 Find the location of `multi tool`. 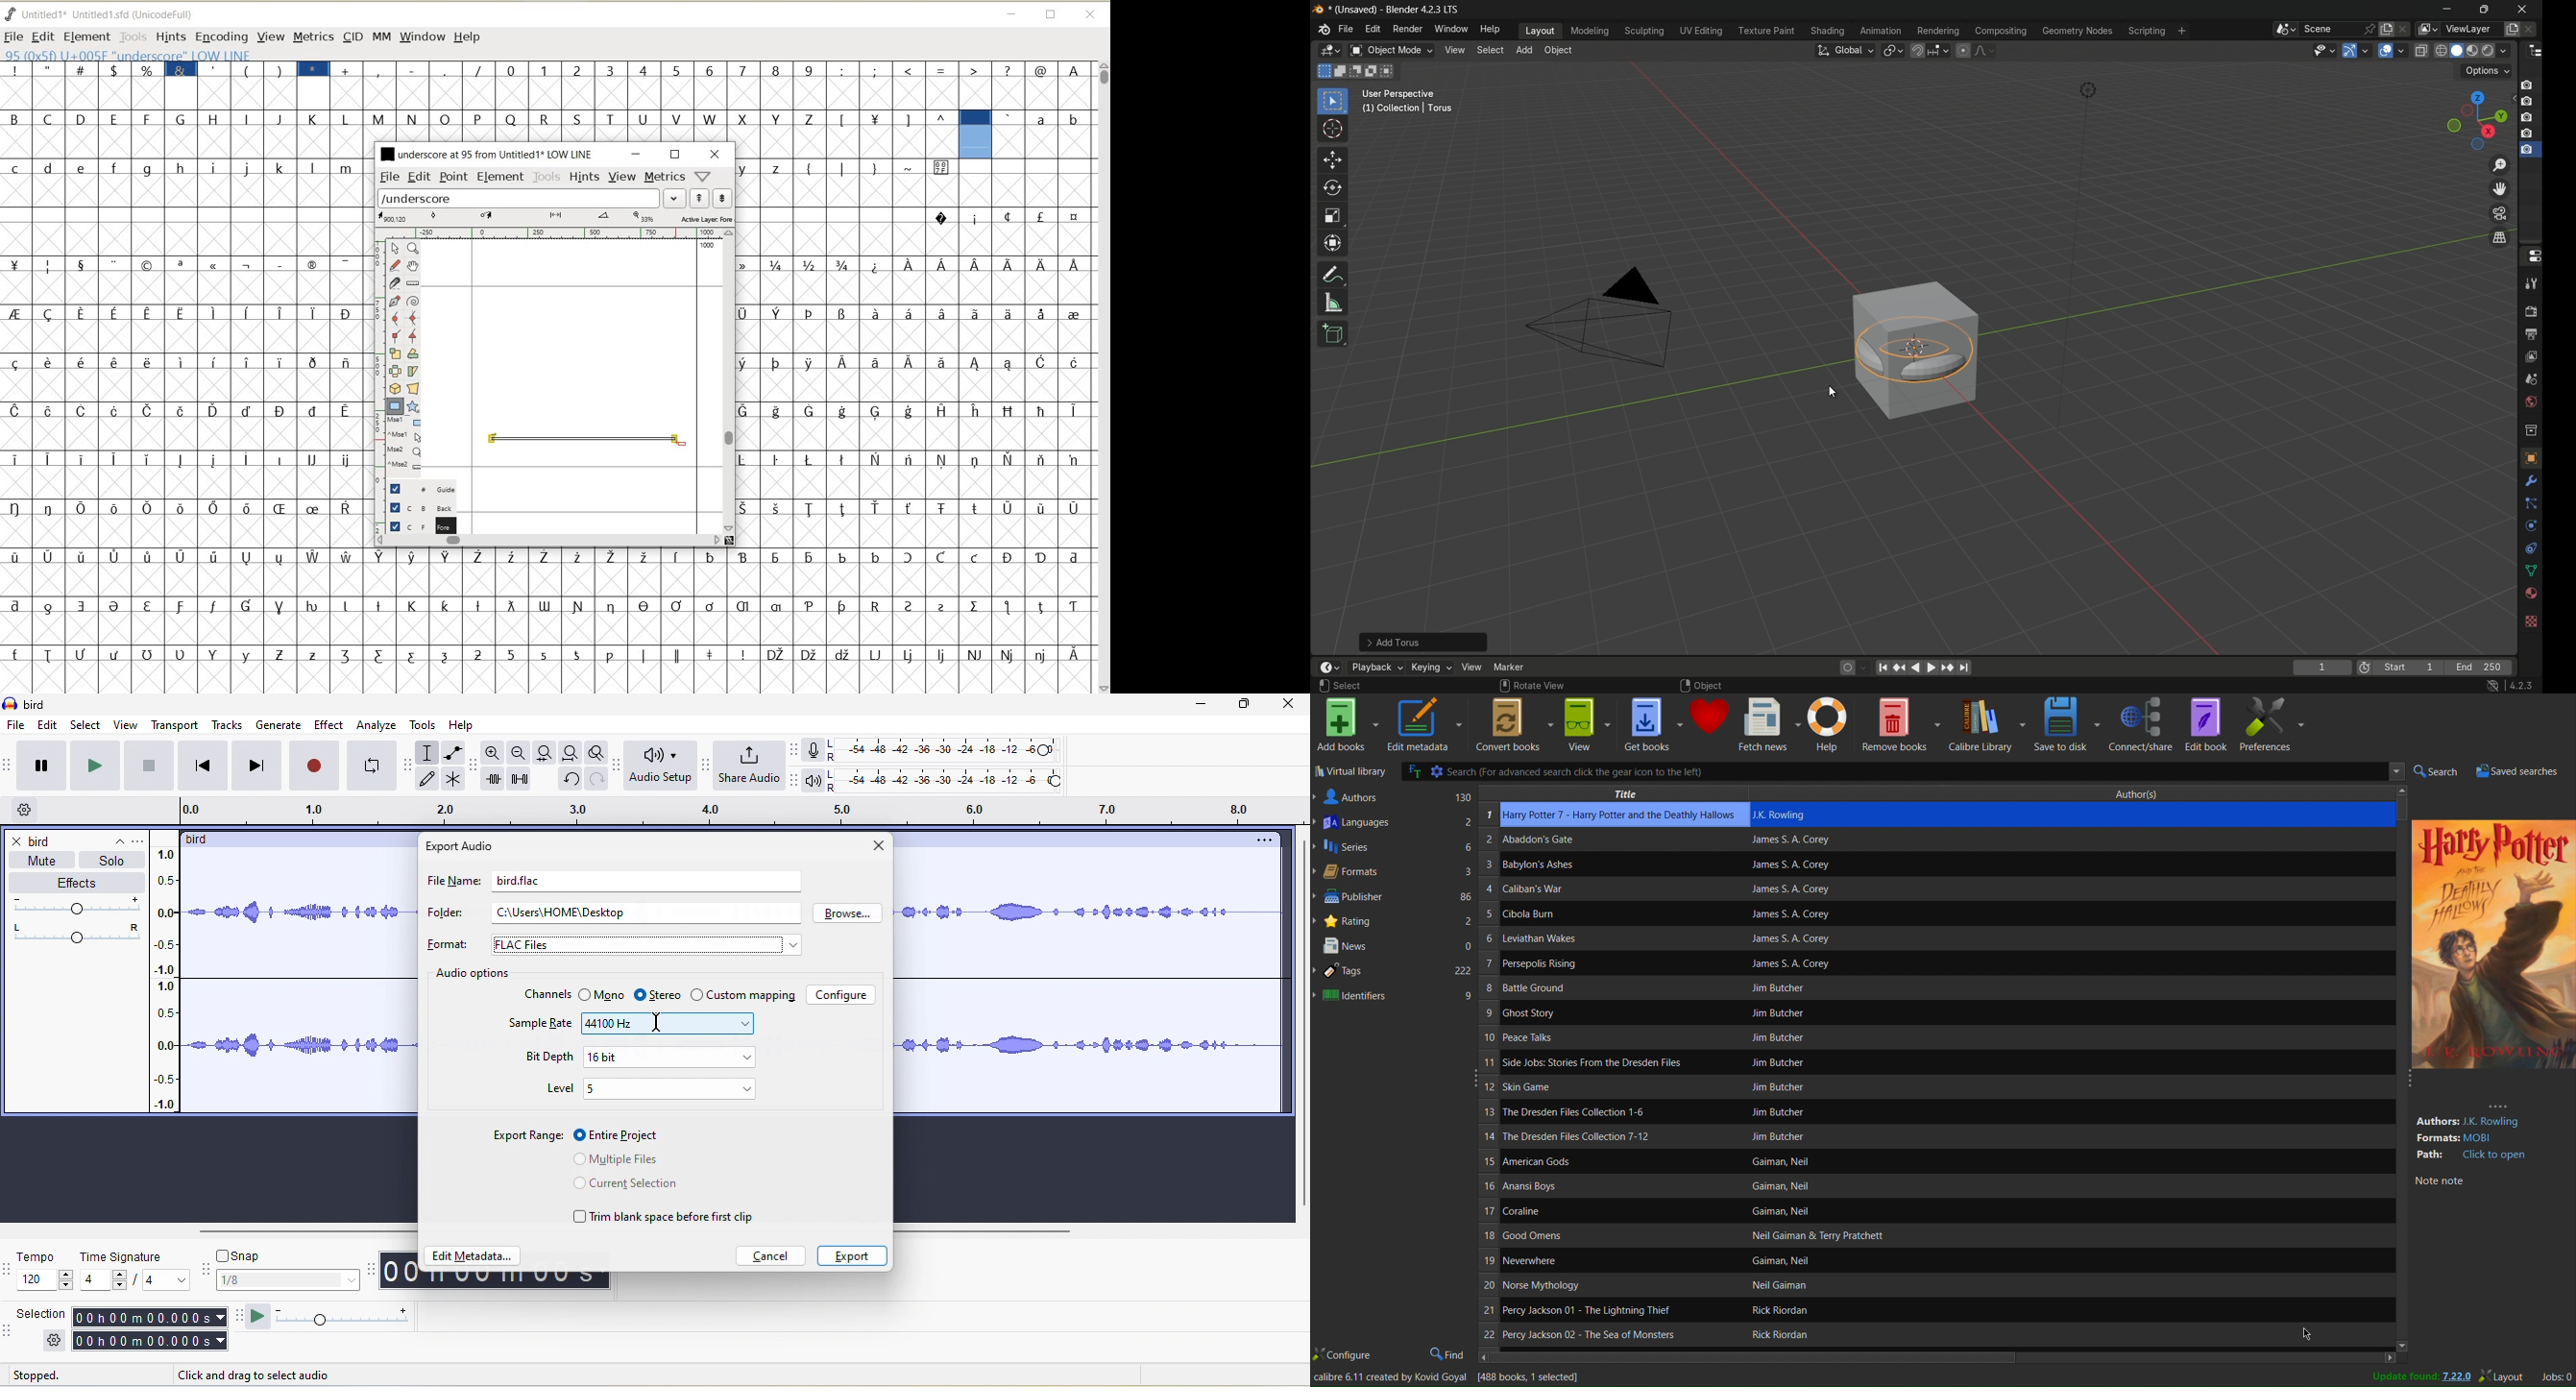

multi tool is located at coordinates (455, 781).